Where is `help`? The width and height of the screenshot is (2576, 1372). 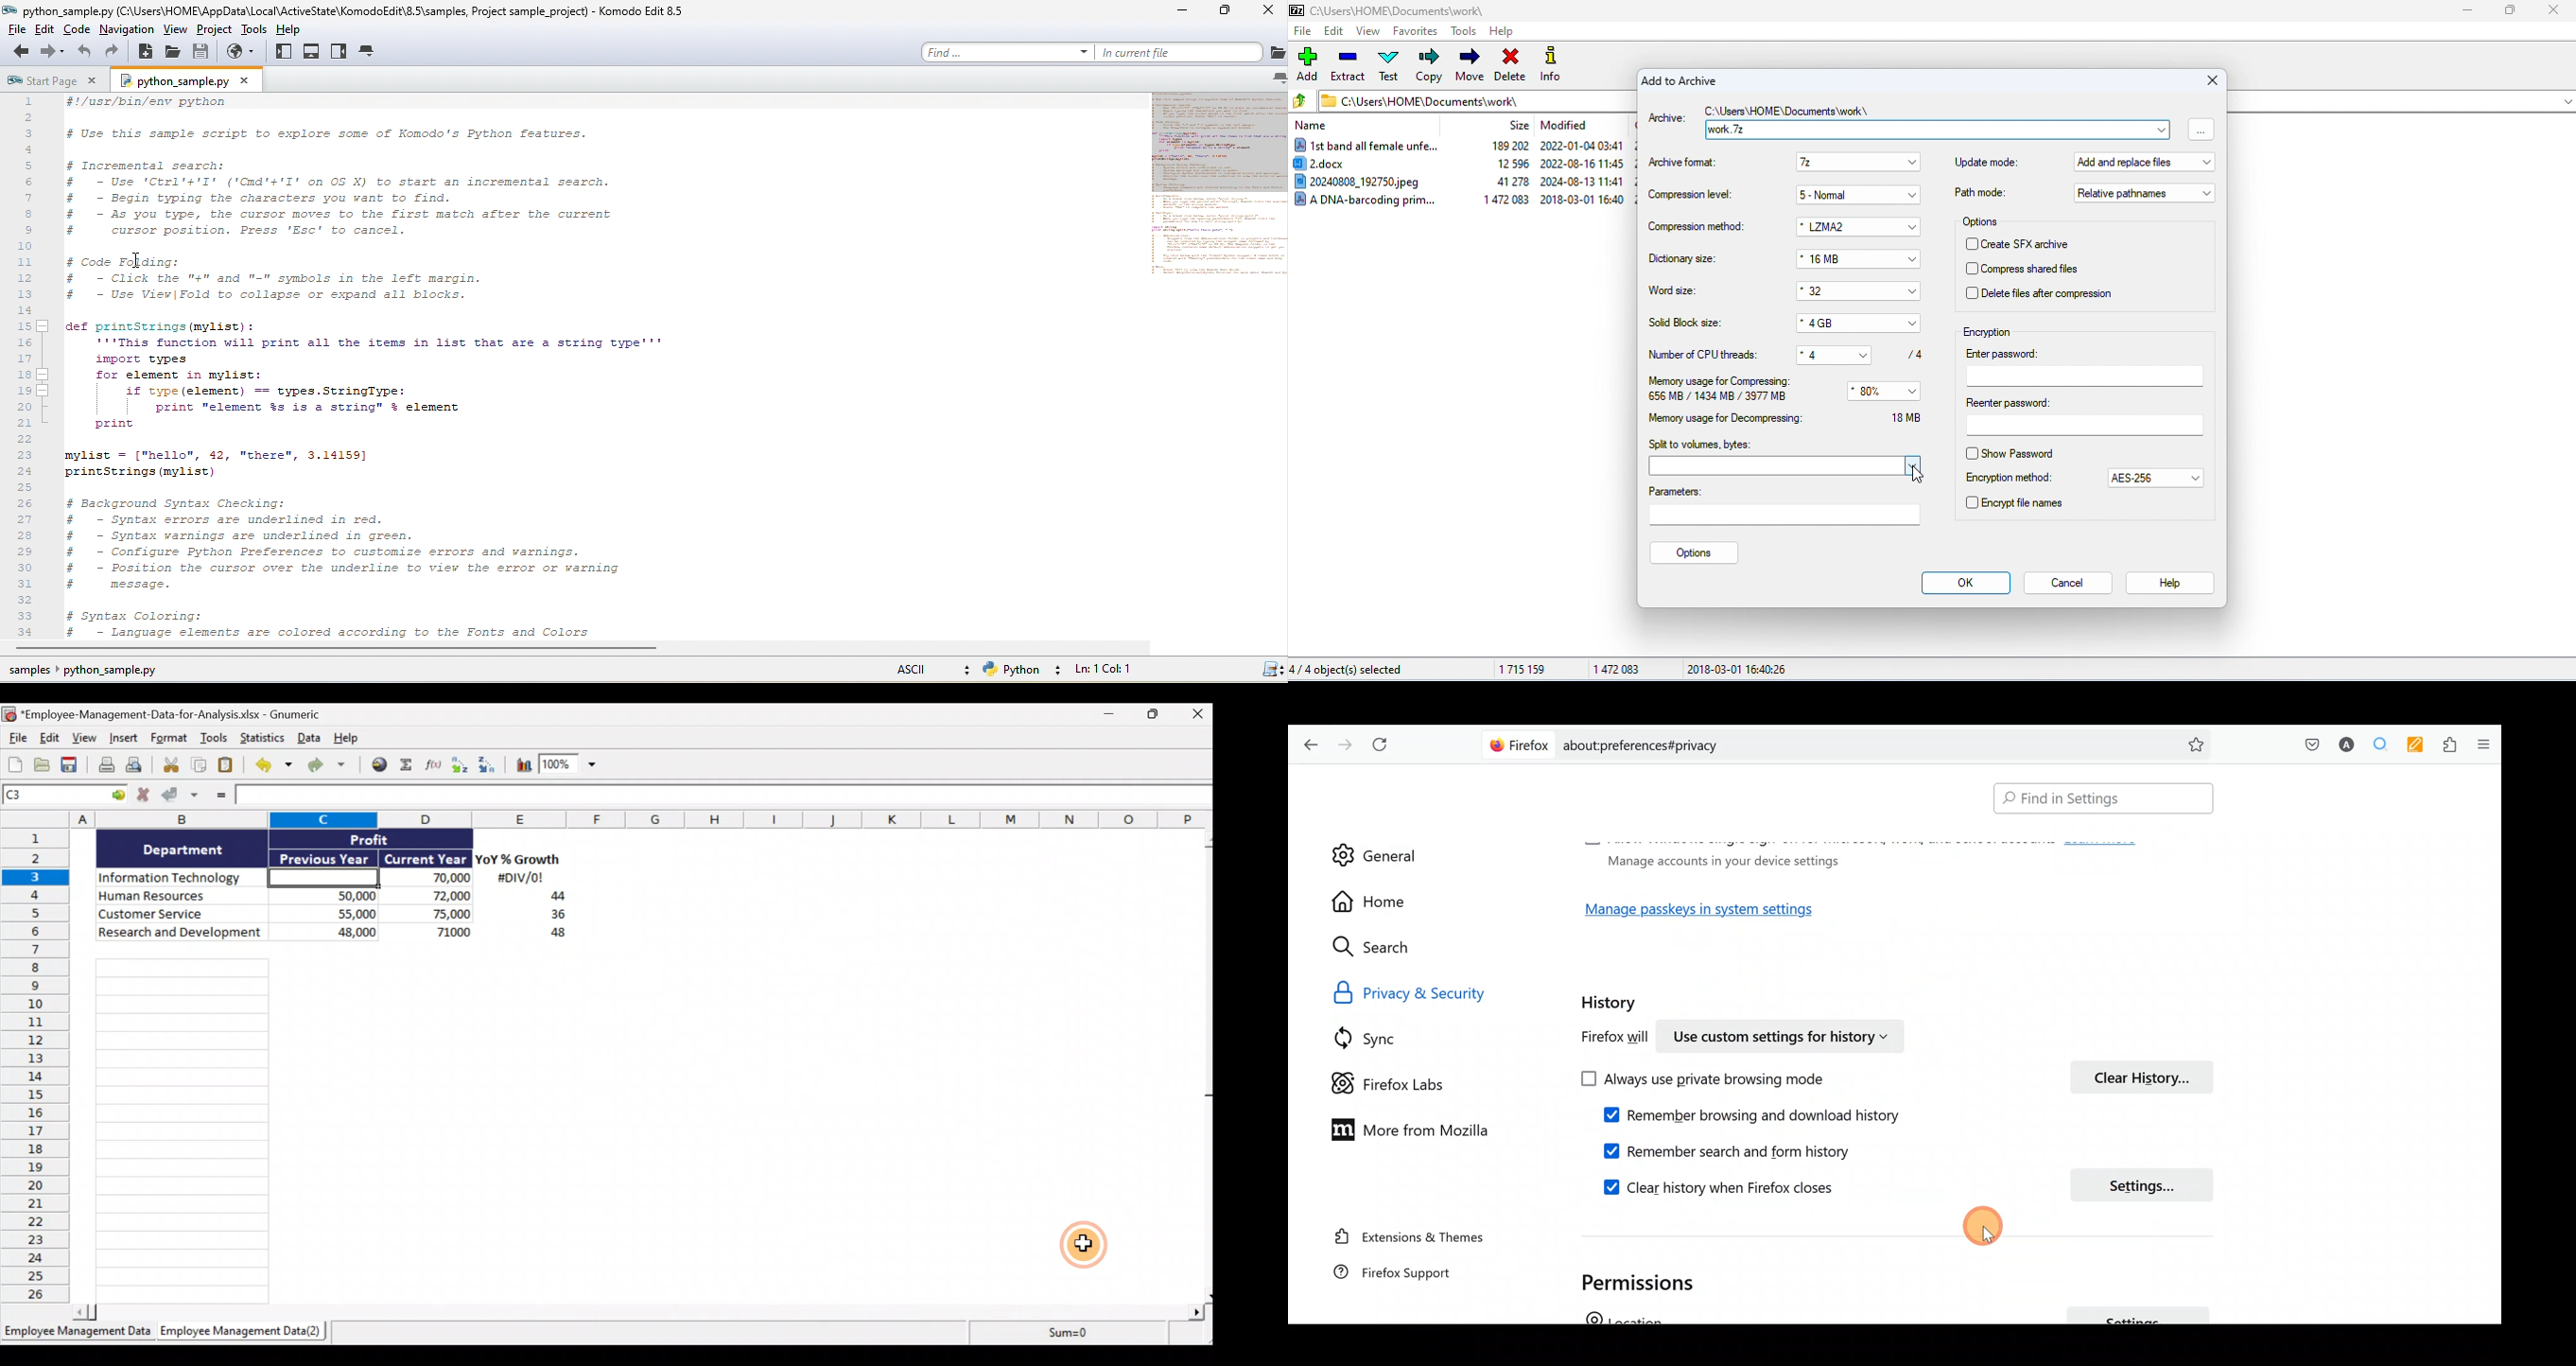
help is located at coordinates (1501, 32).